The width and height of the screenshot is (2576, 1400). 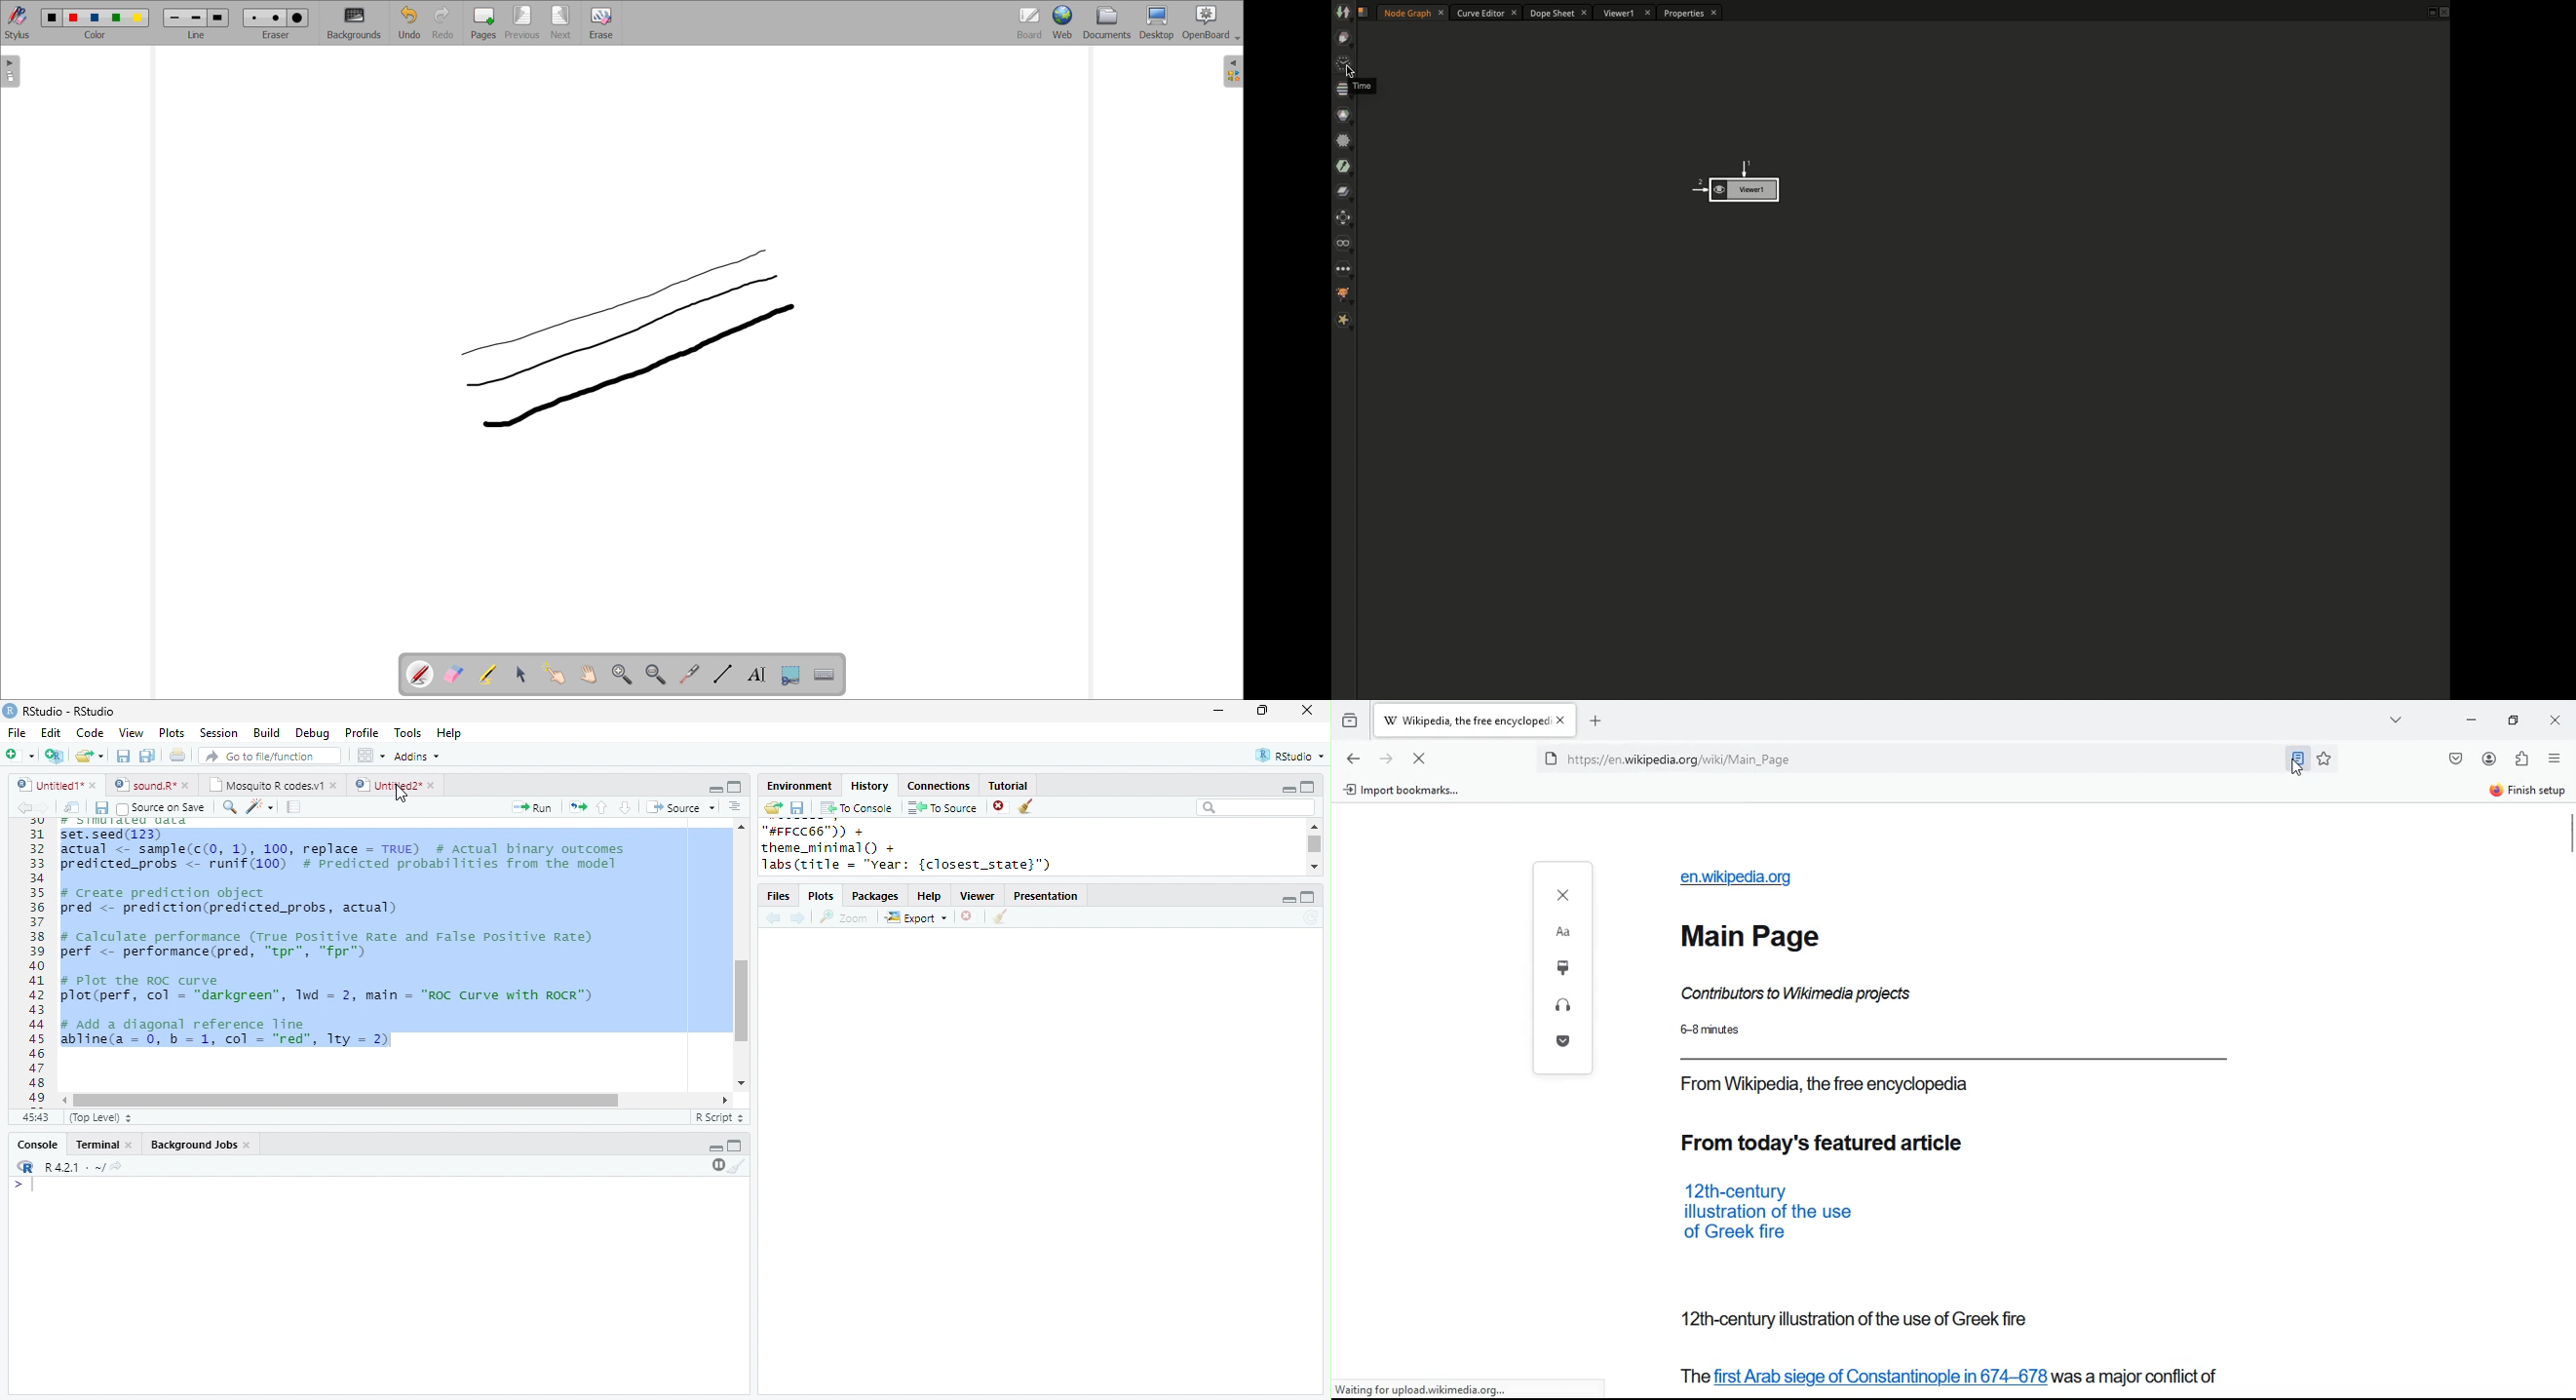 I want to click on save, so click(x=123, y=756).